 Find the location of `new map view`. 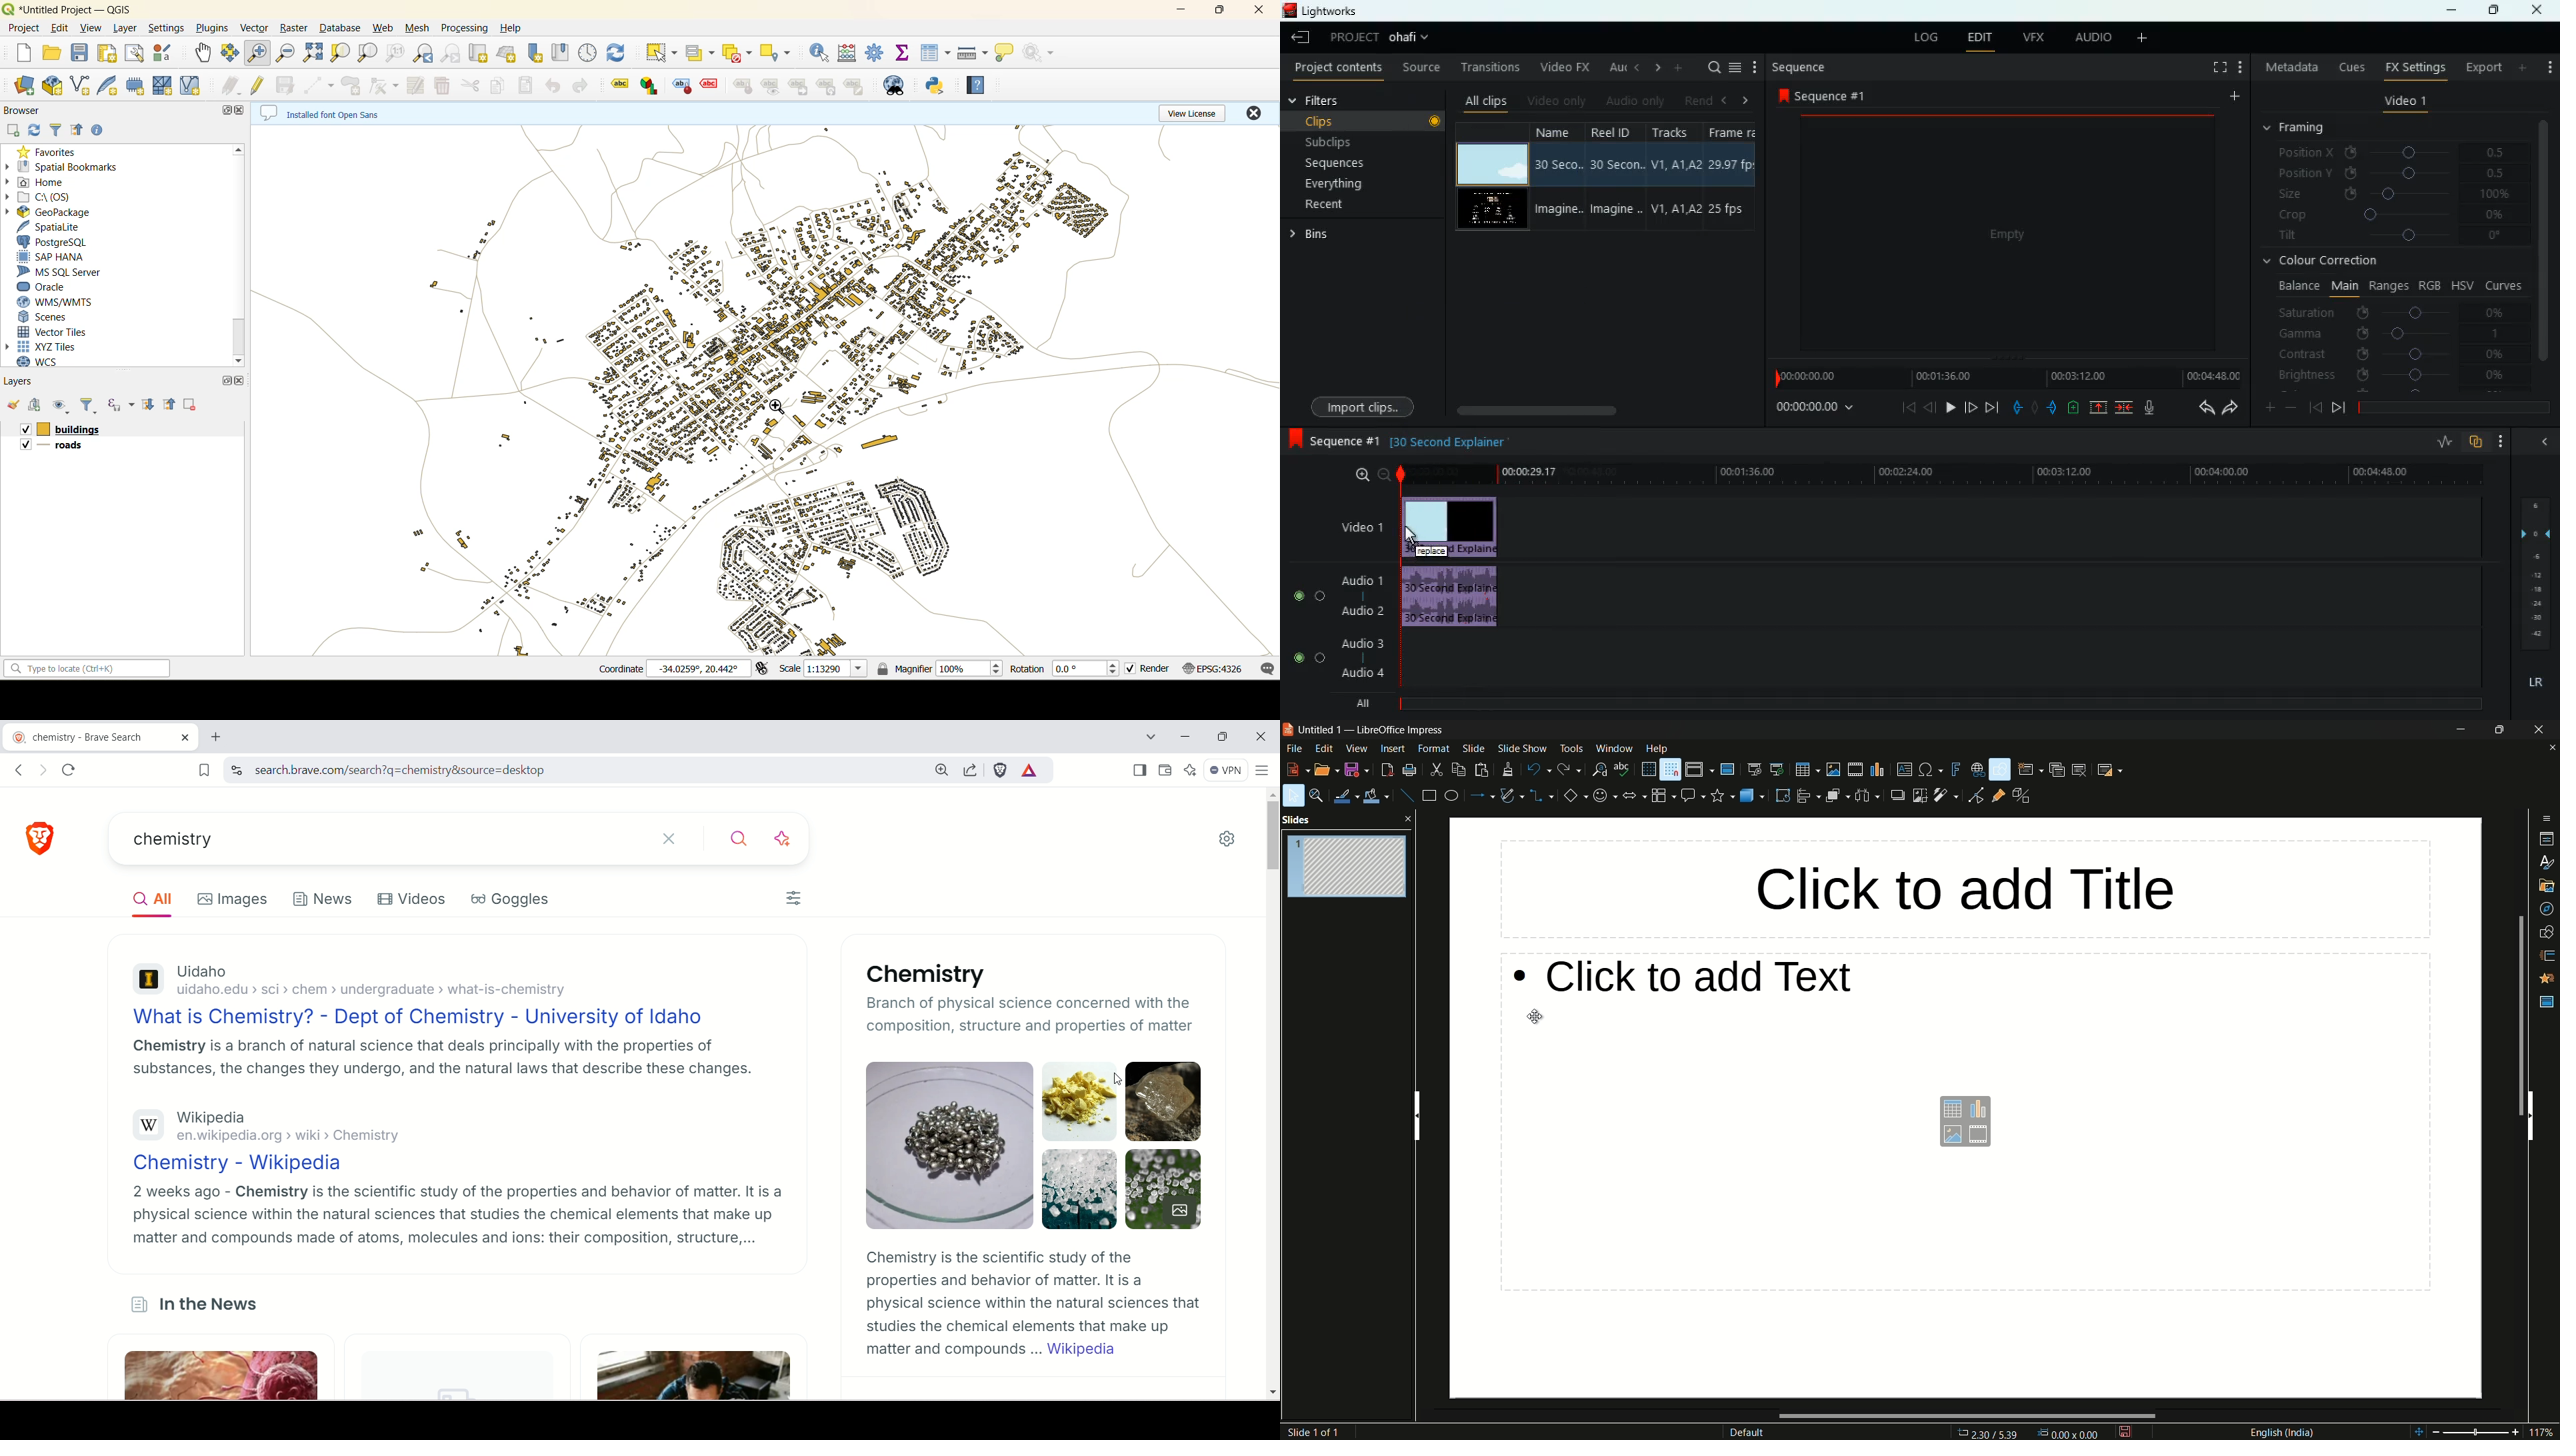

new map view is located at coordinates (481, 53).